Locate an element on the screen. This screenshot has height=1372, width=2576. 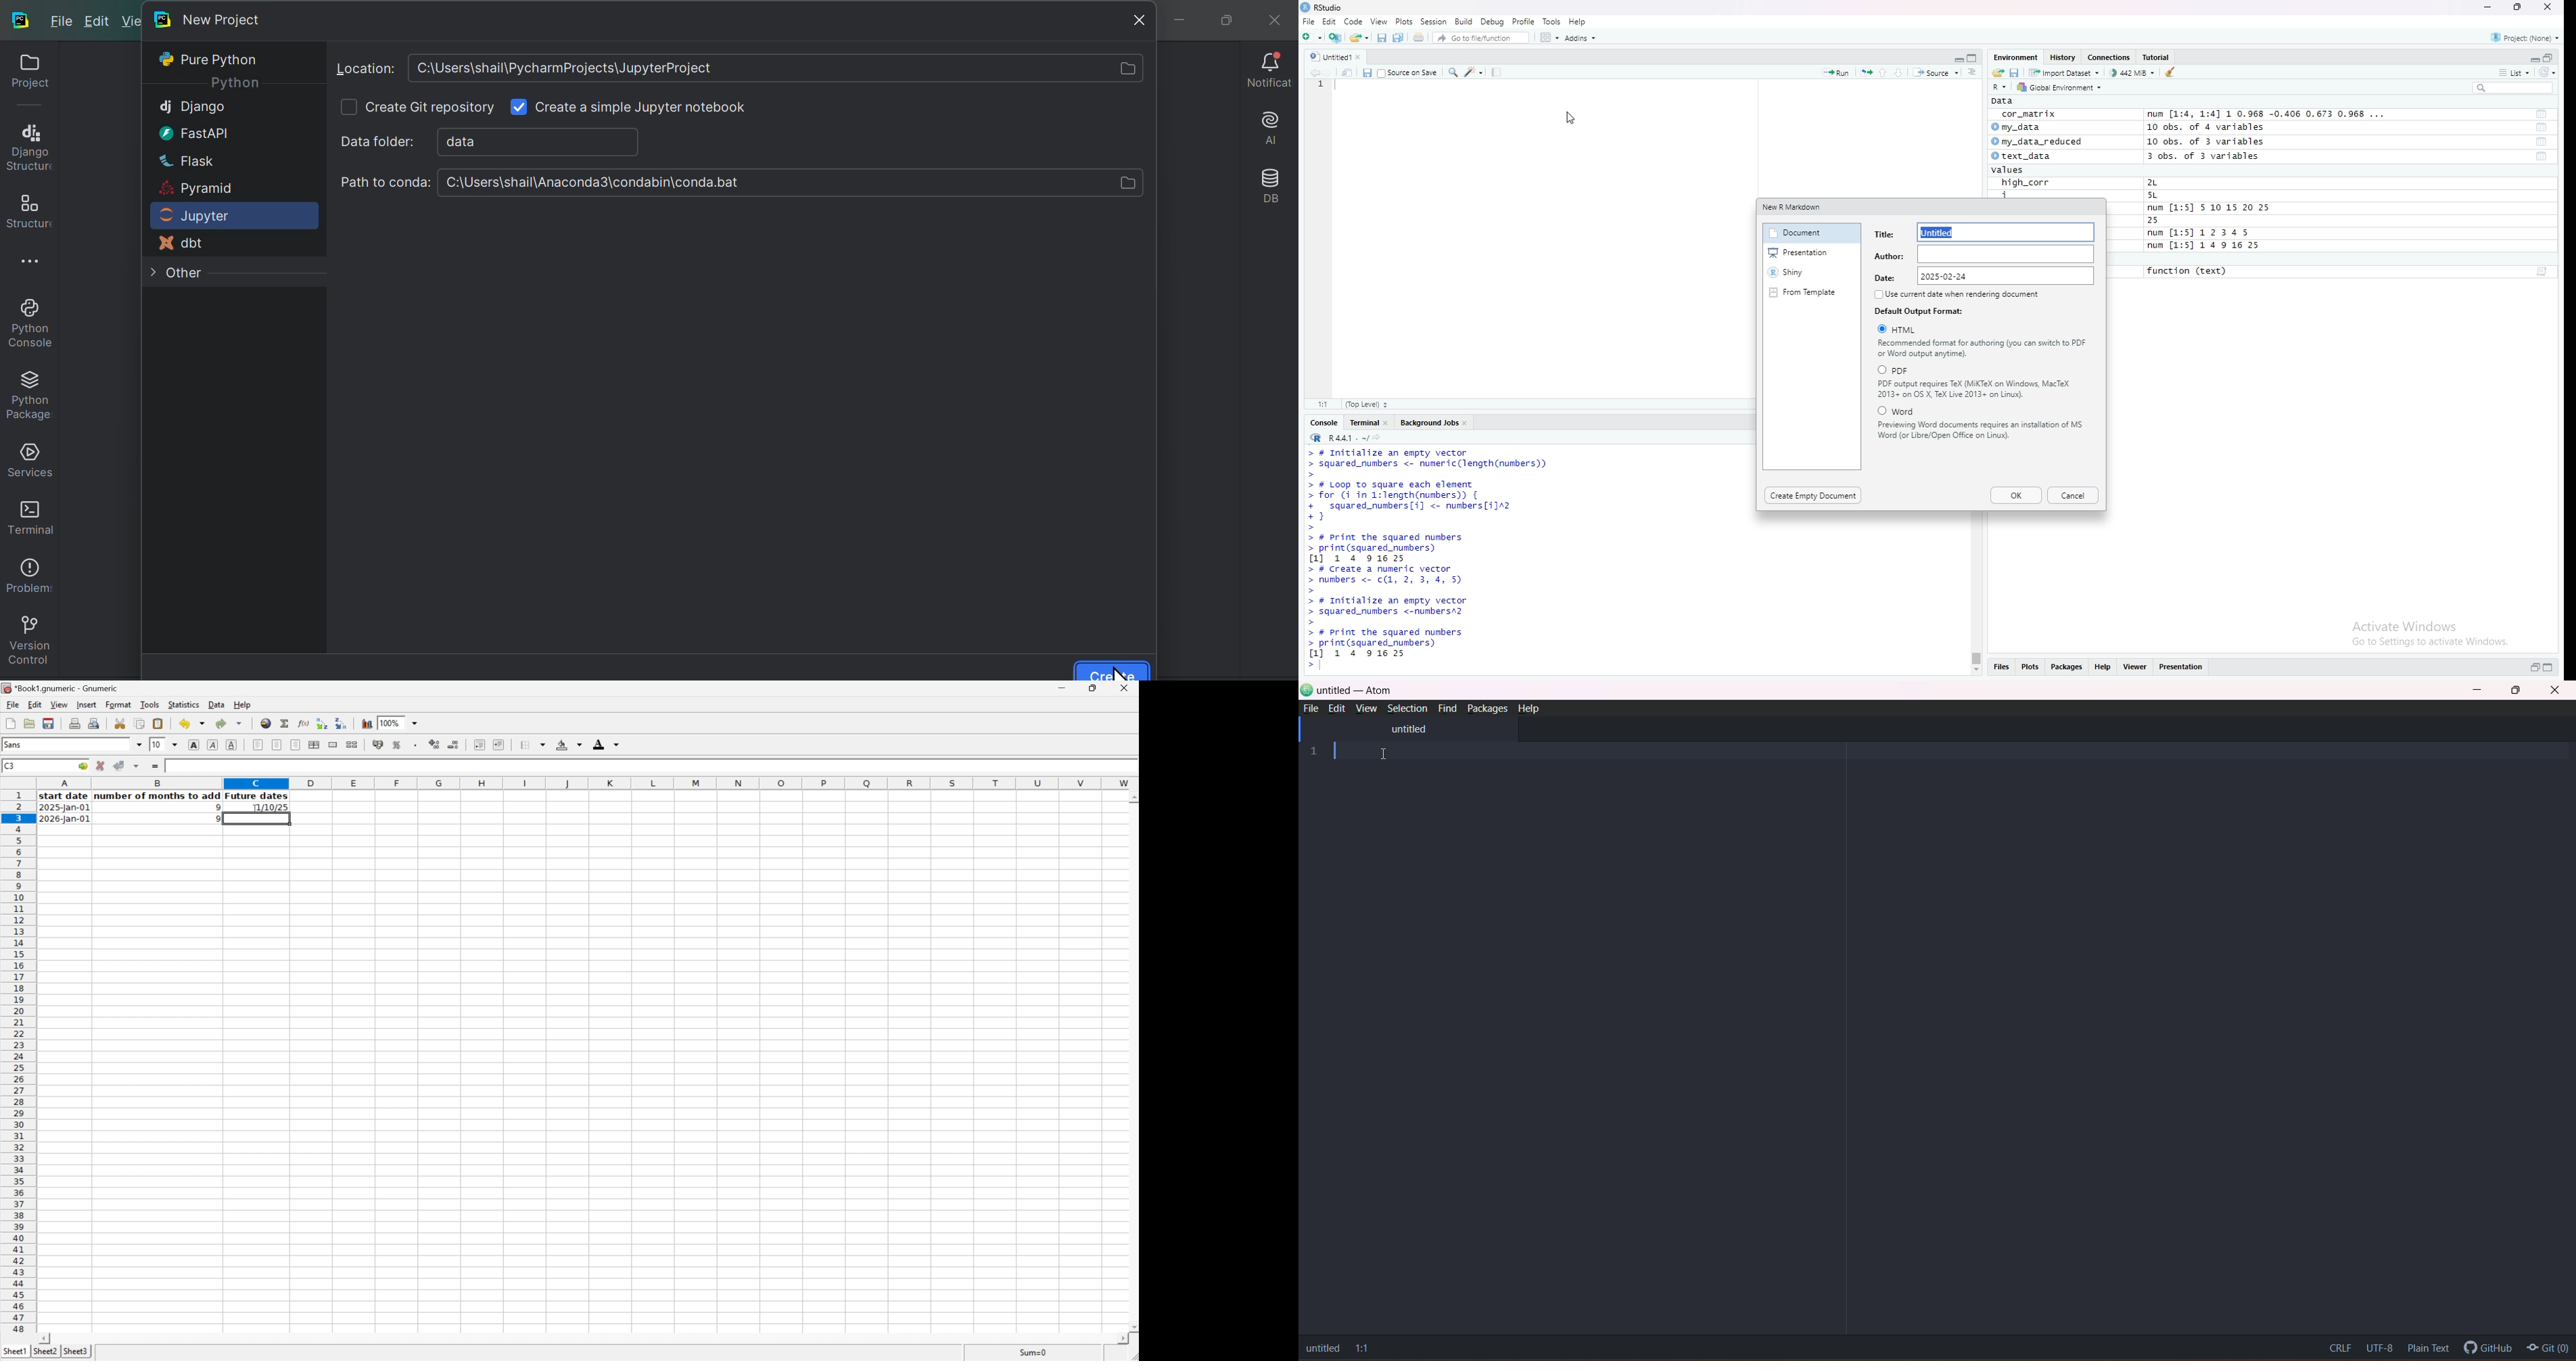
25 is located at coordinates (2167, 220).